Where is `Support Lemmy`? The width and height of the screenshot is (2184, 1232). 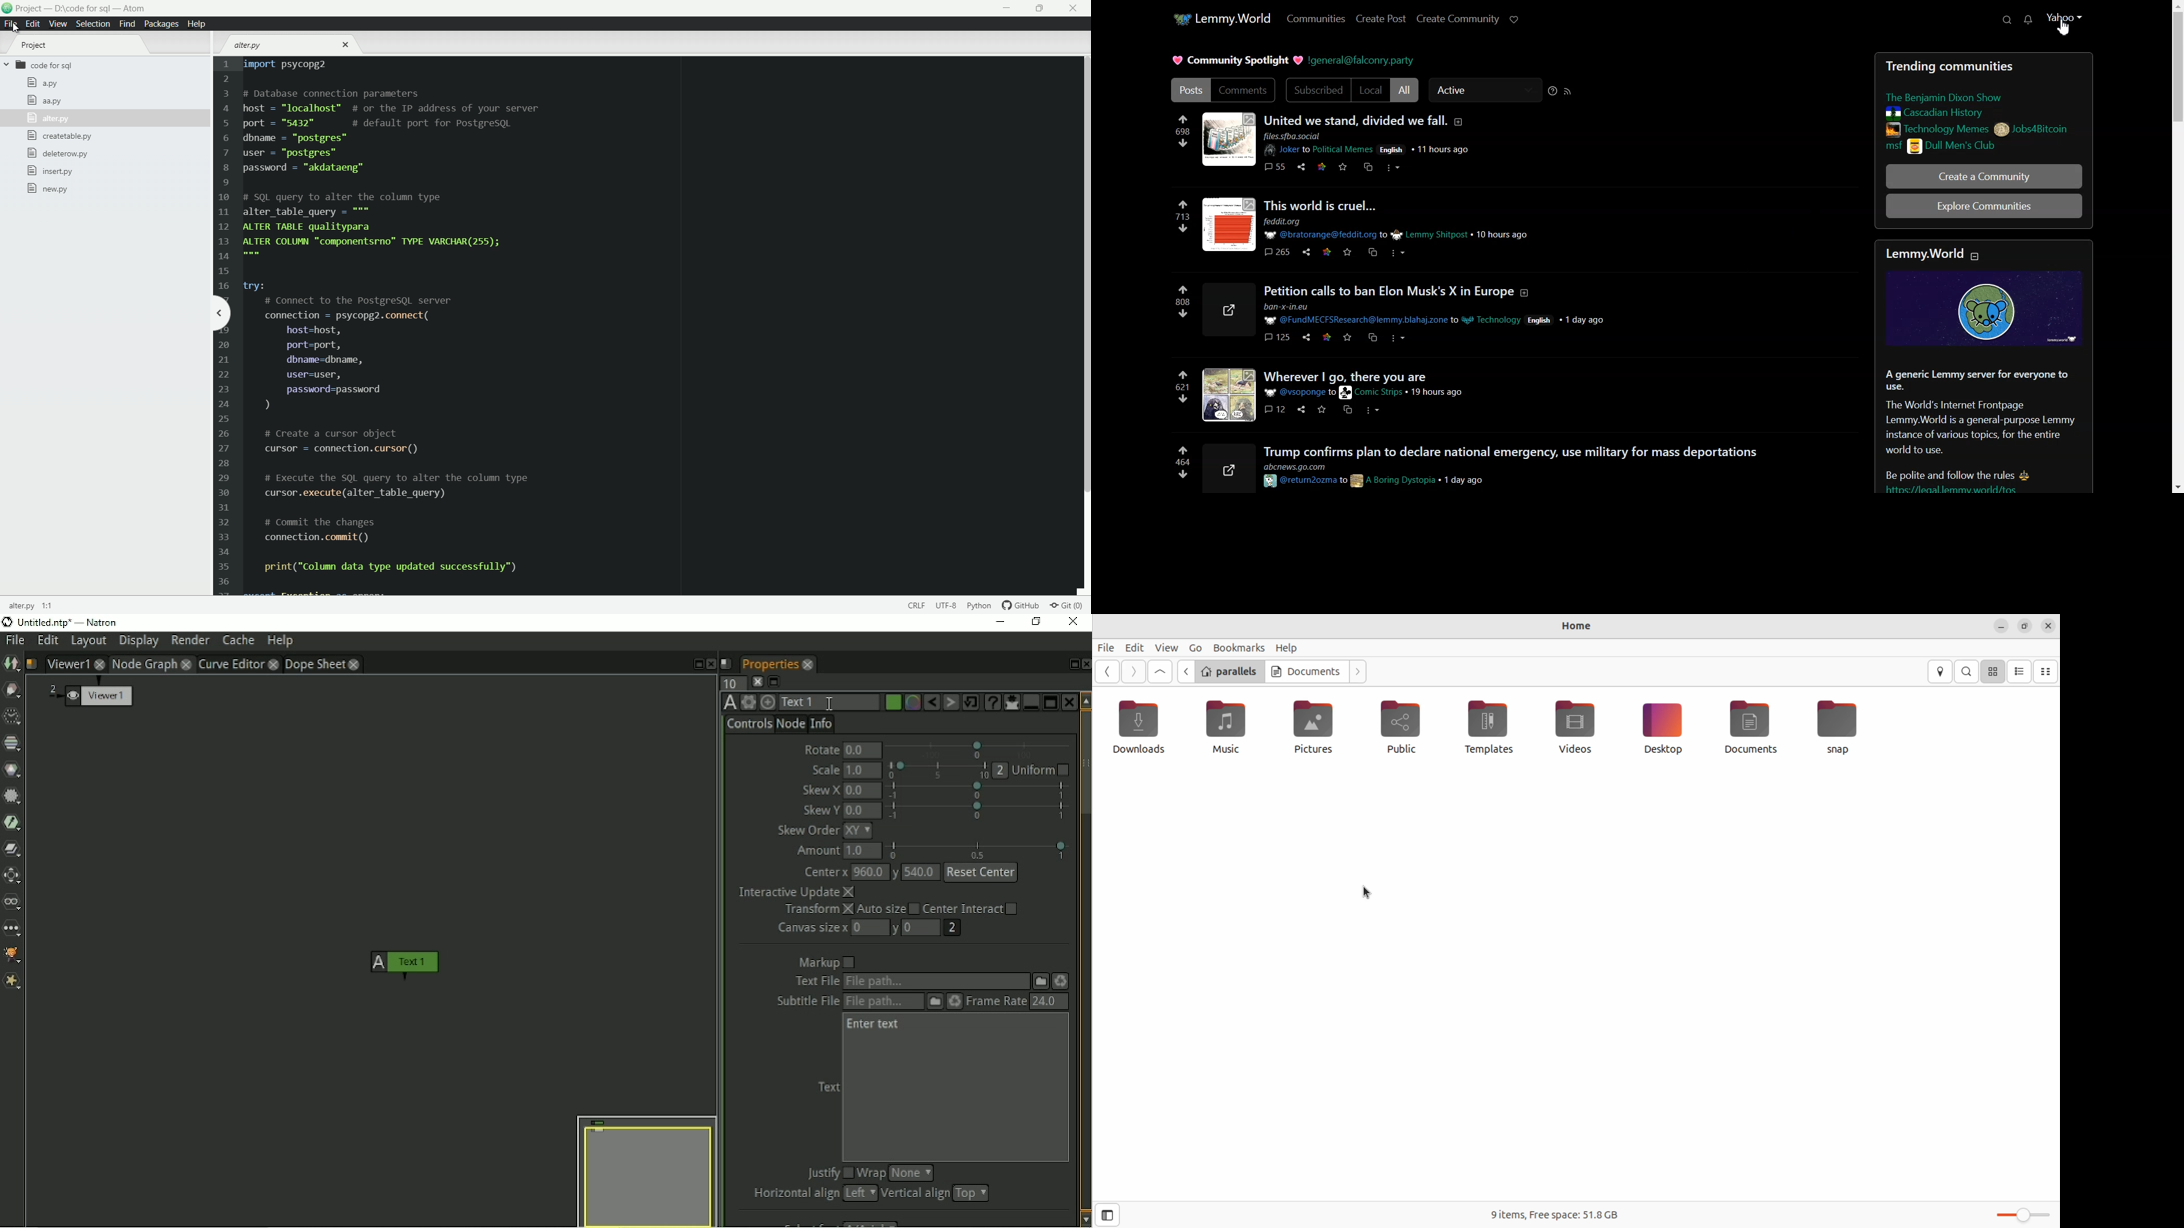 Support Lemmy is located at coordinates (1515, 20).